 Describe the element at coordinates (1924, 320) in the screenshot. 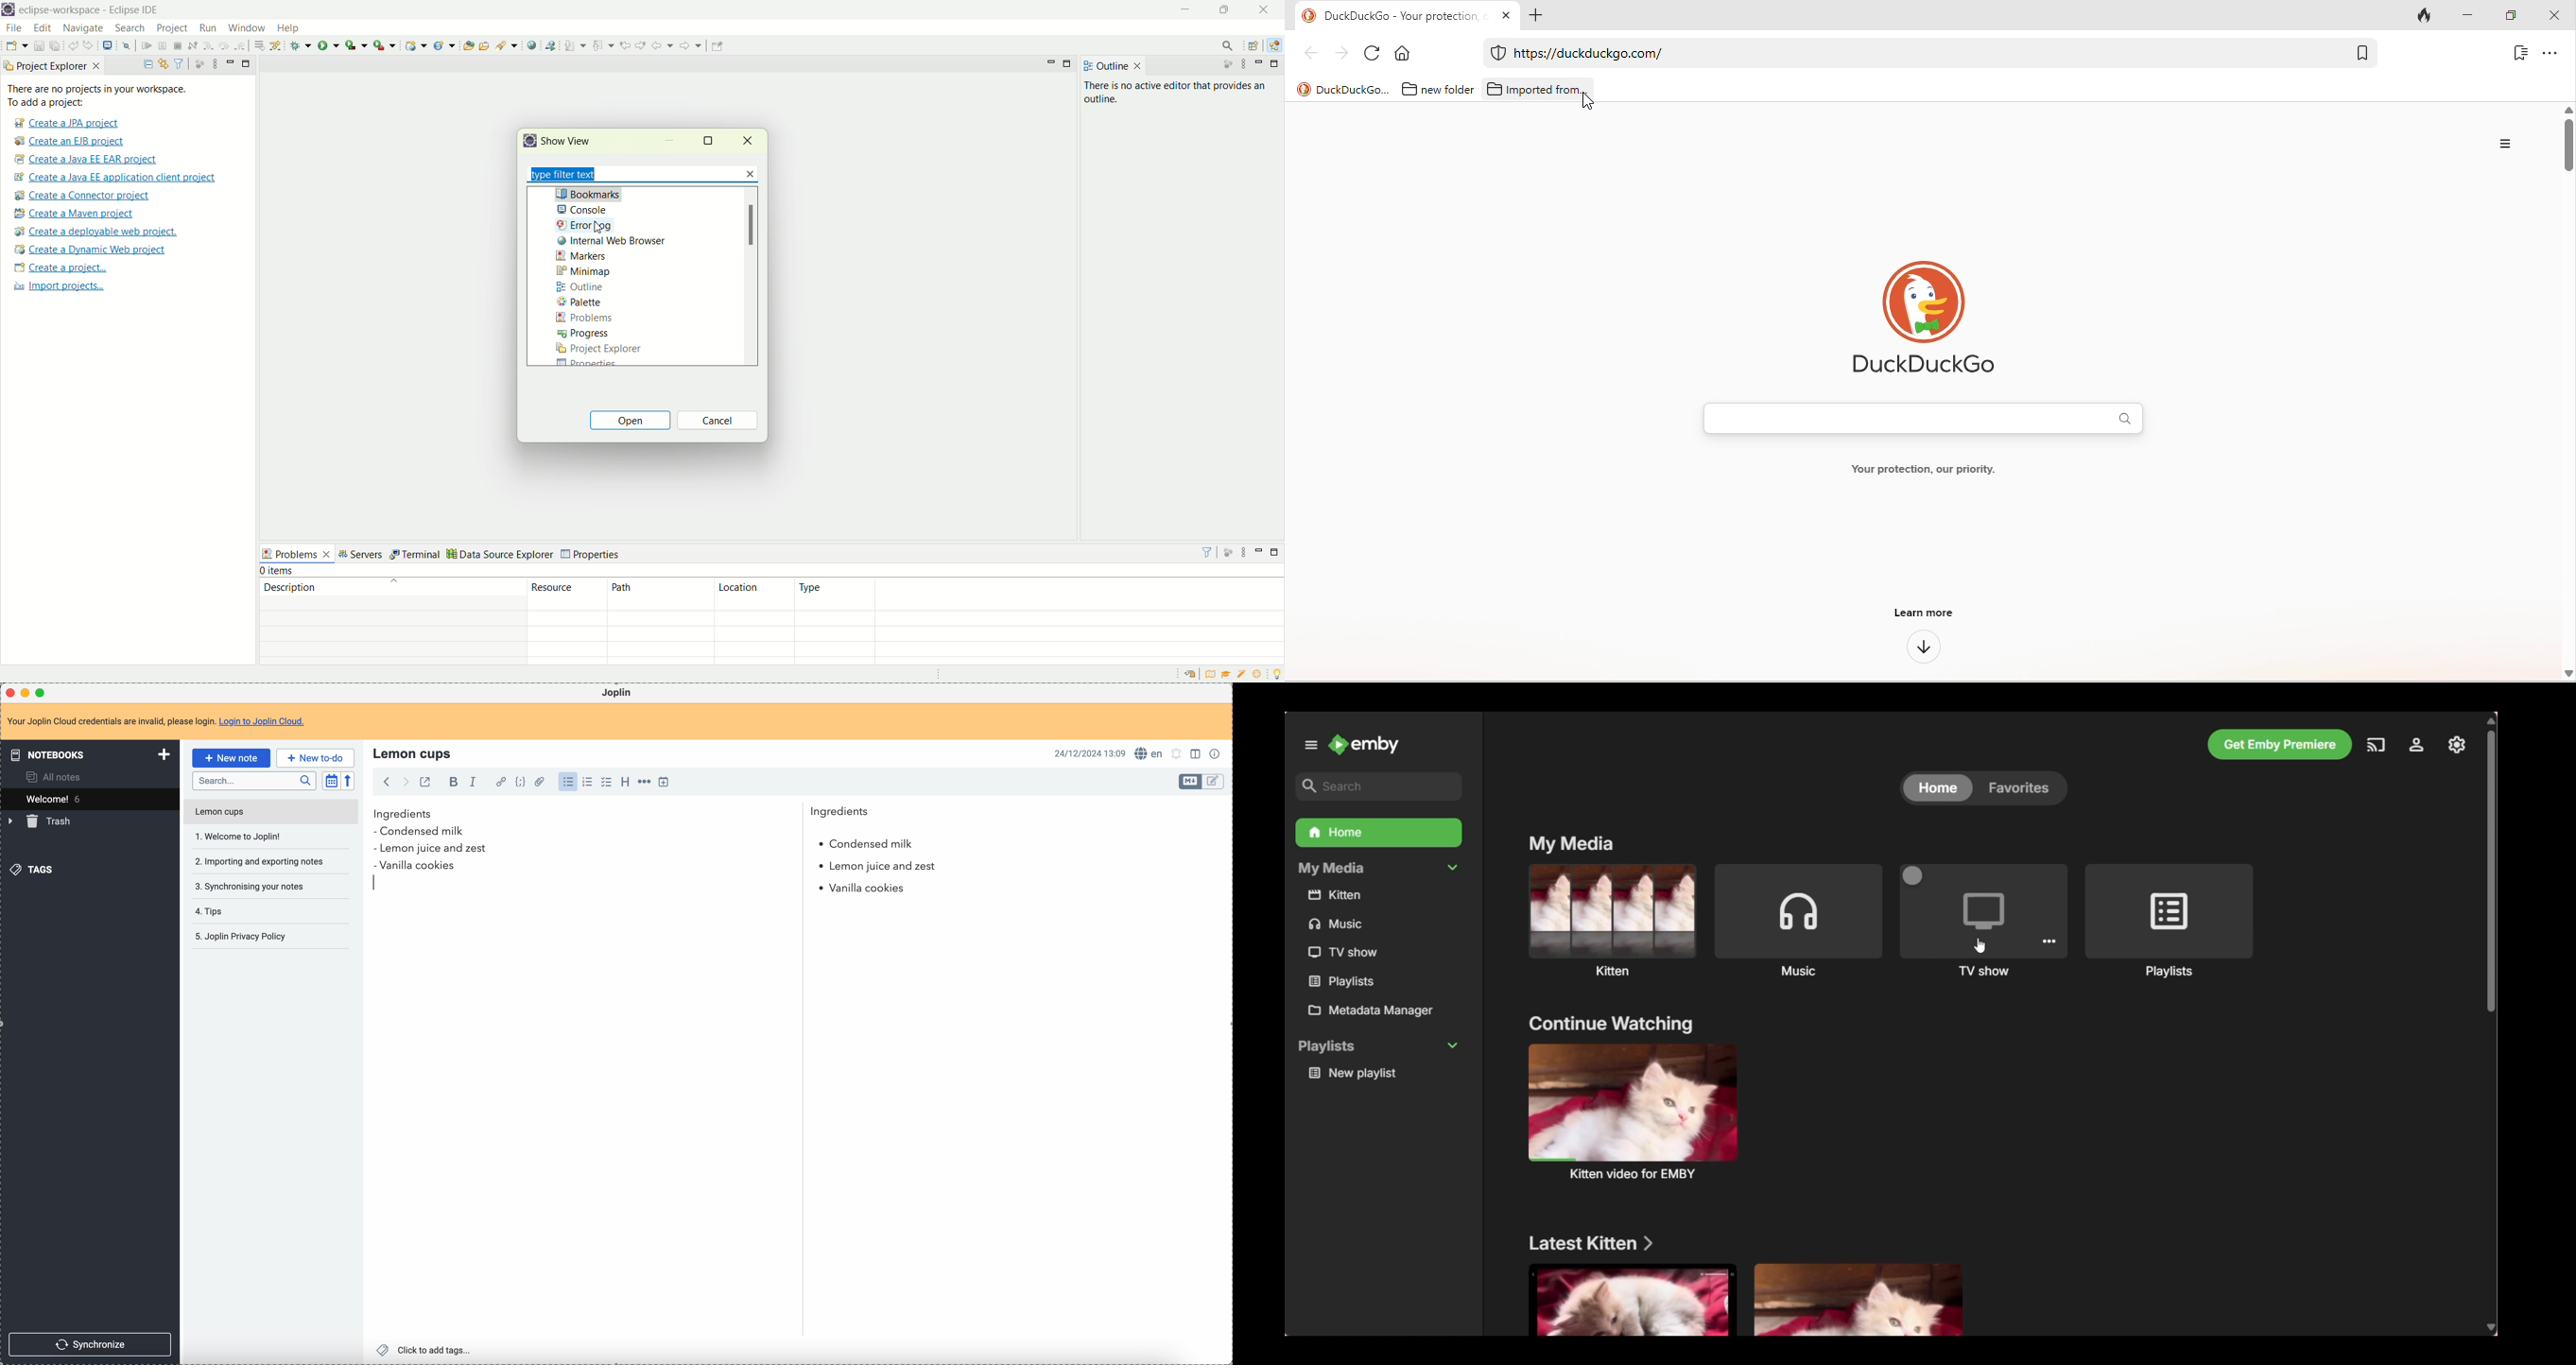

I see `duck duck go logo` at that location.